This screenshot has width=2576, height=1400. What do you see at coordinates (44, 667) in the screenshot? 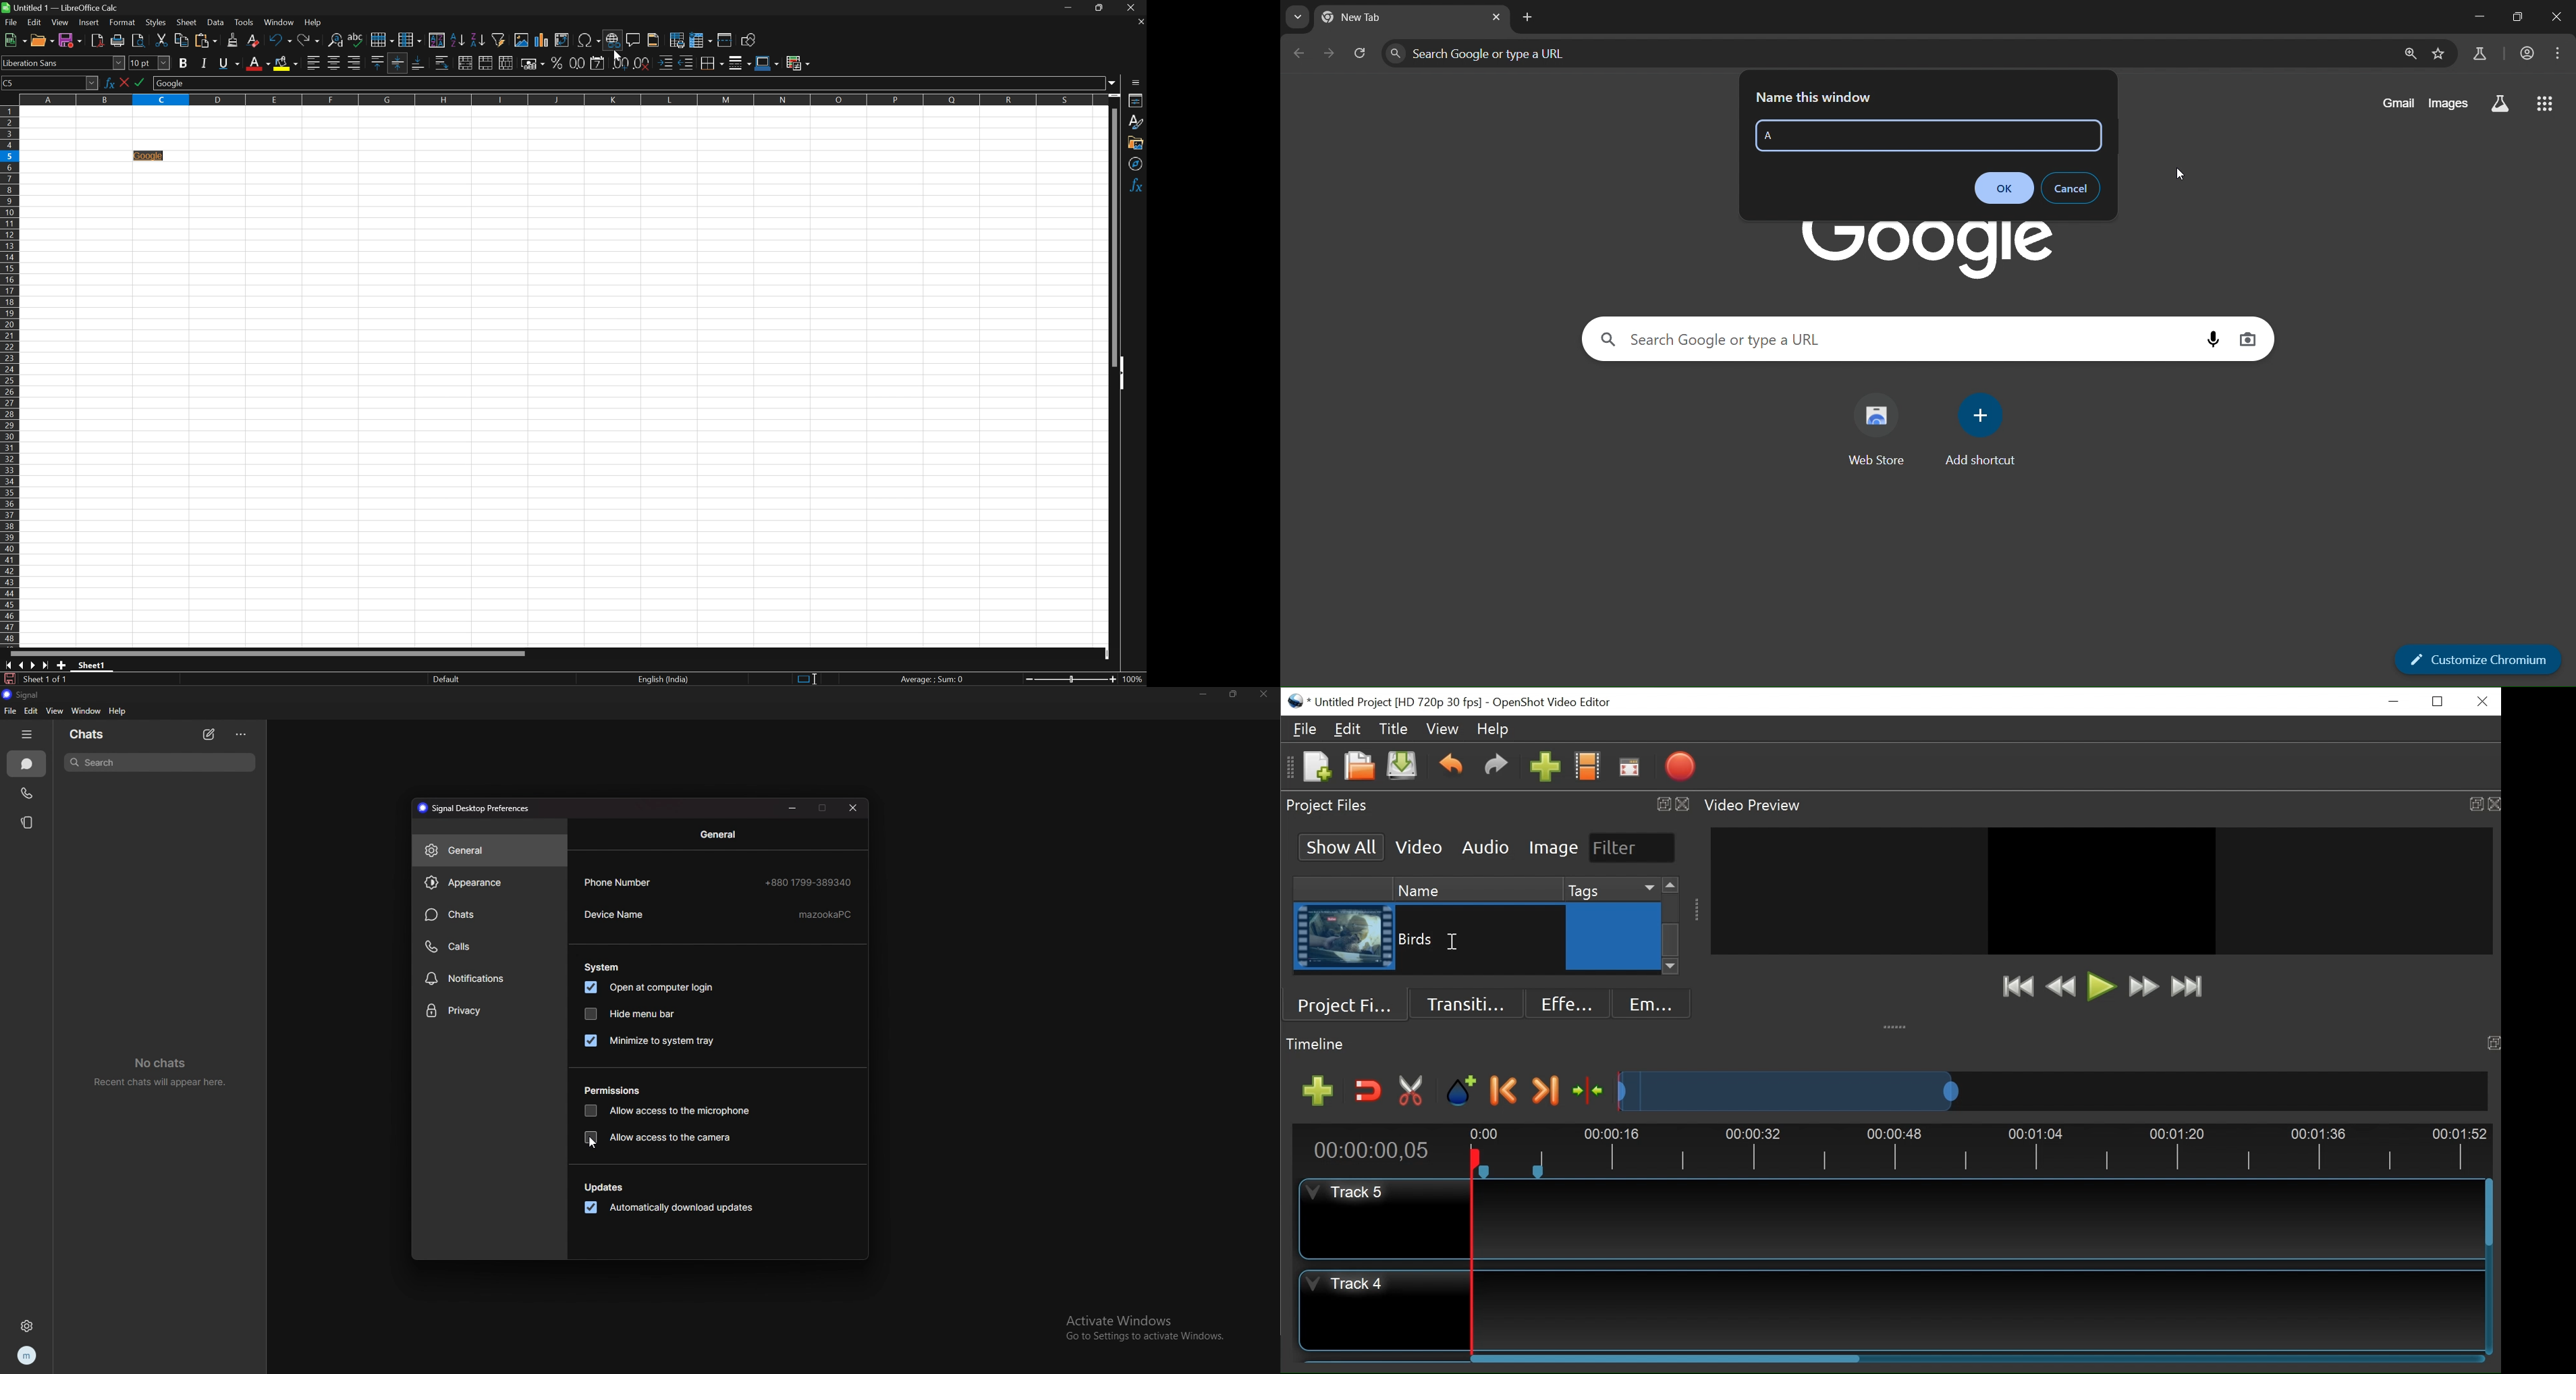
I see `Scroll to last sheet` at bounding box center [44, 667].